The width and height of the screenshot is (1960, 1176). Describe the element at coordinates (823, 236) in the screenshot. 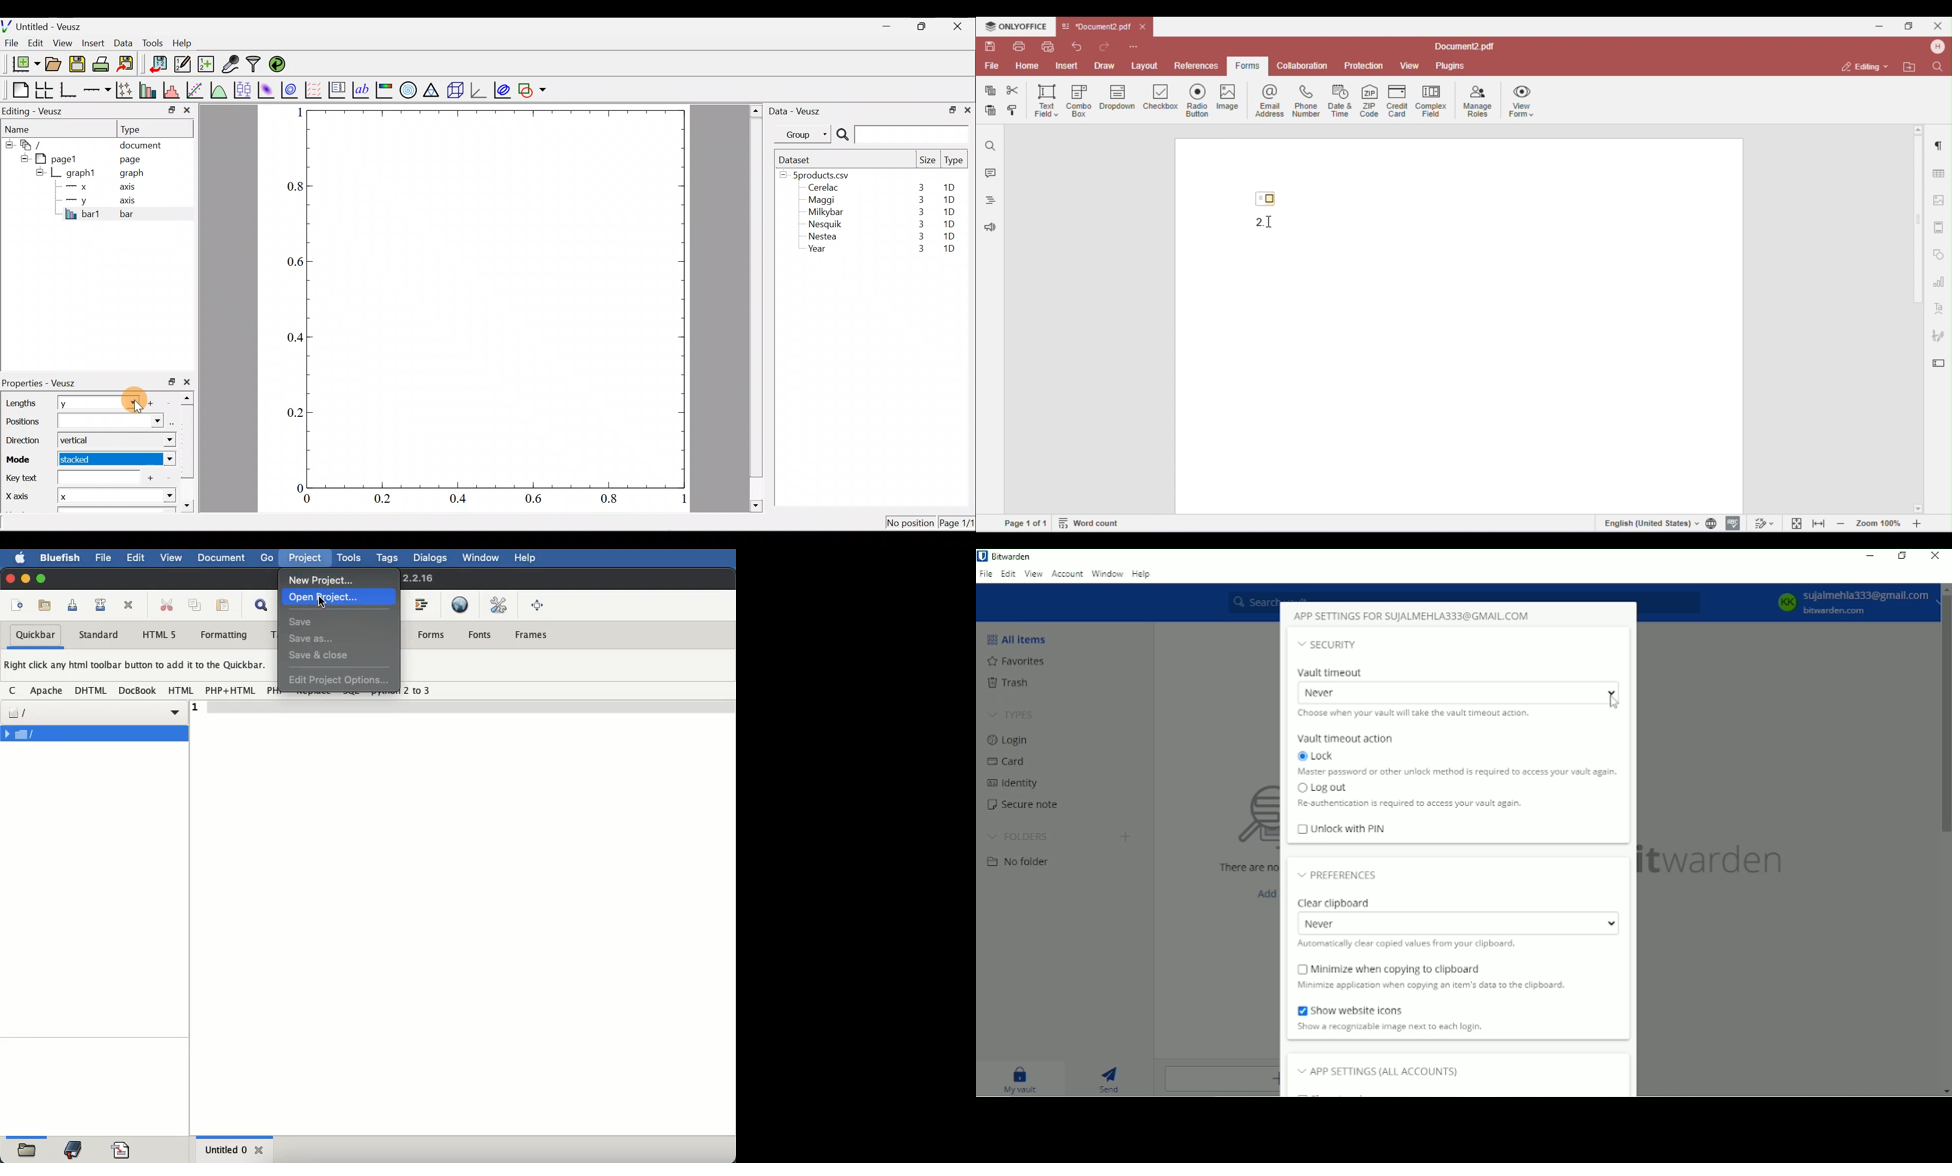

I see `Nestea` at that location.